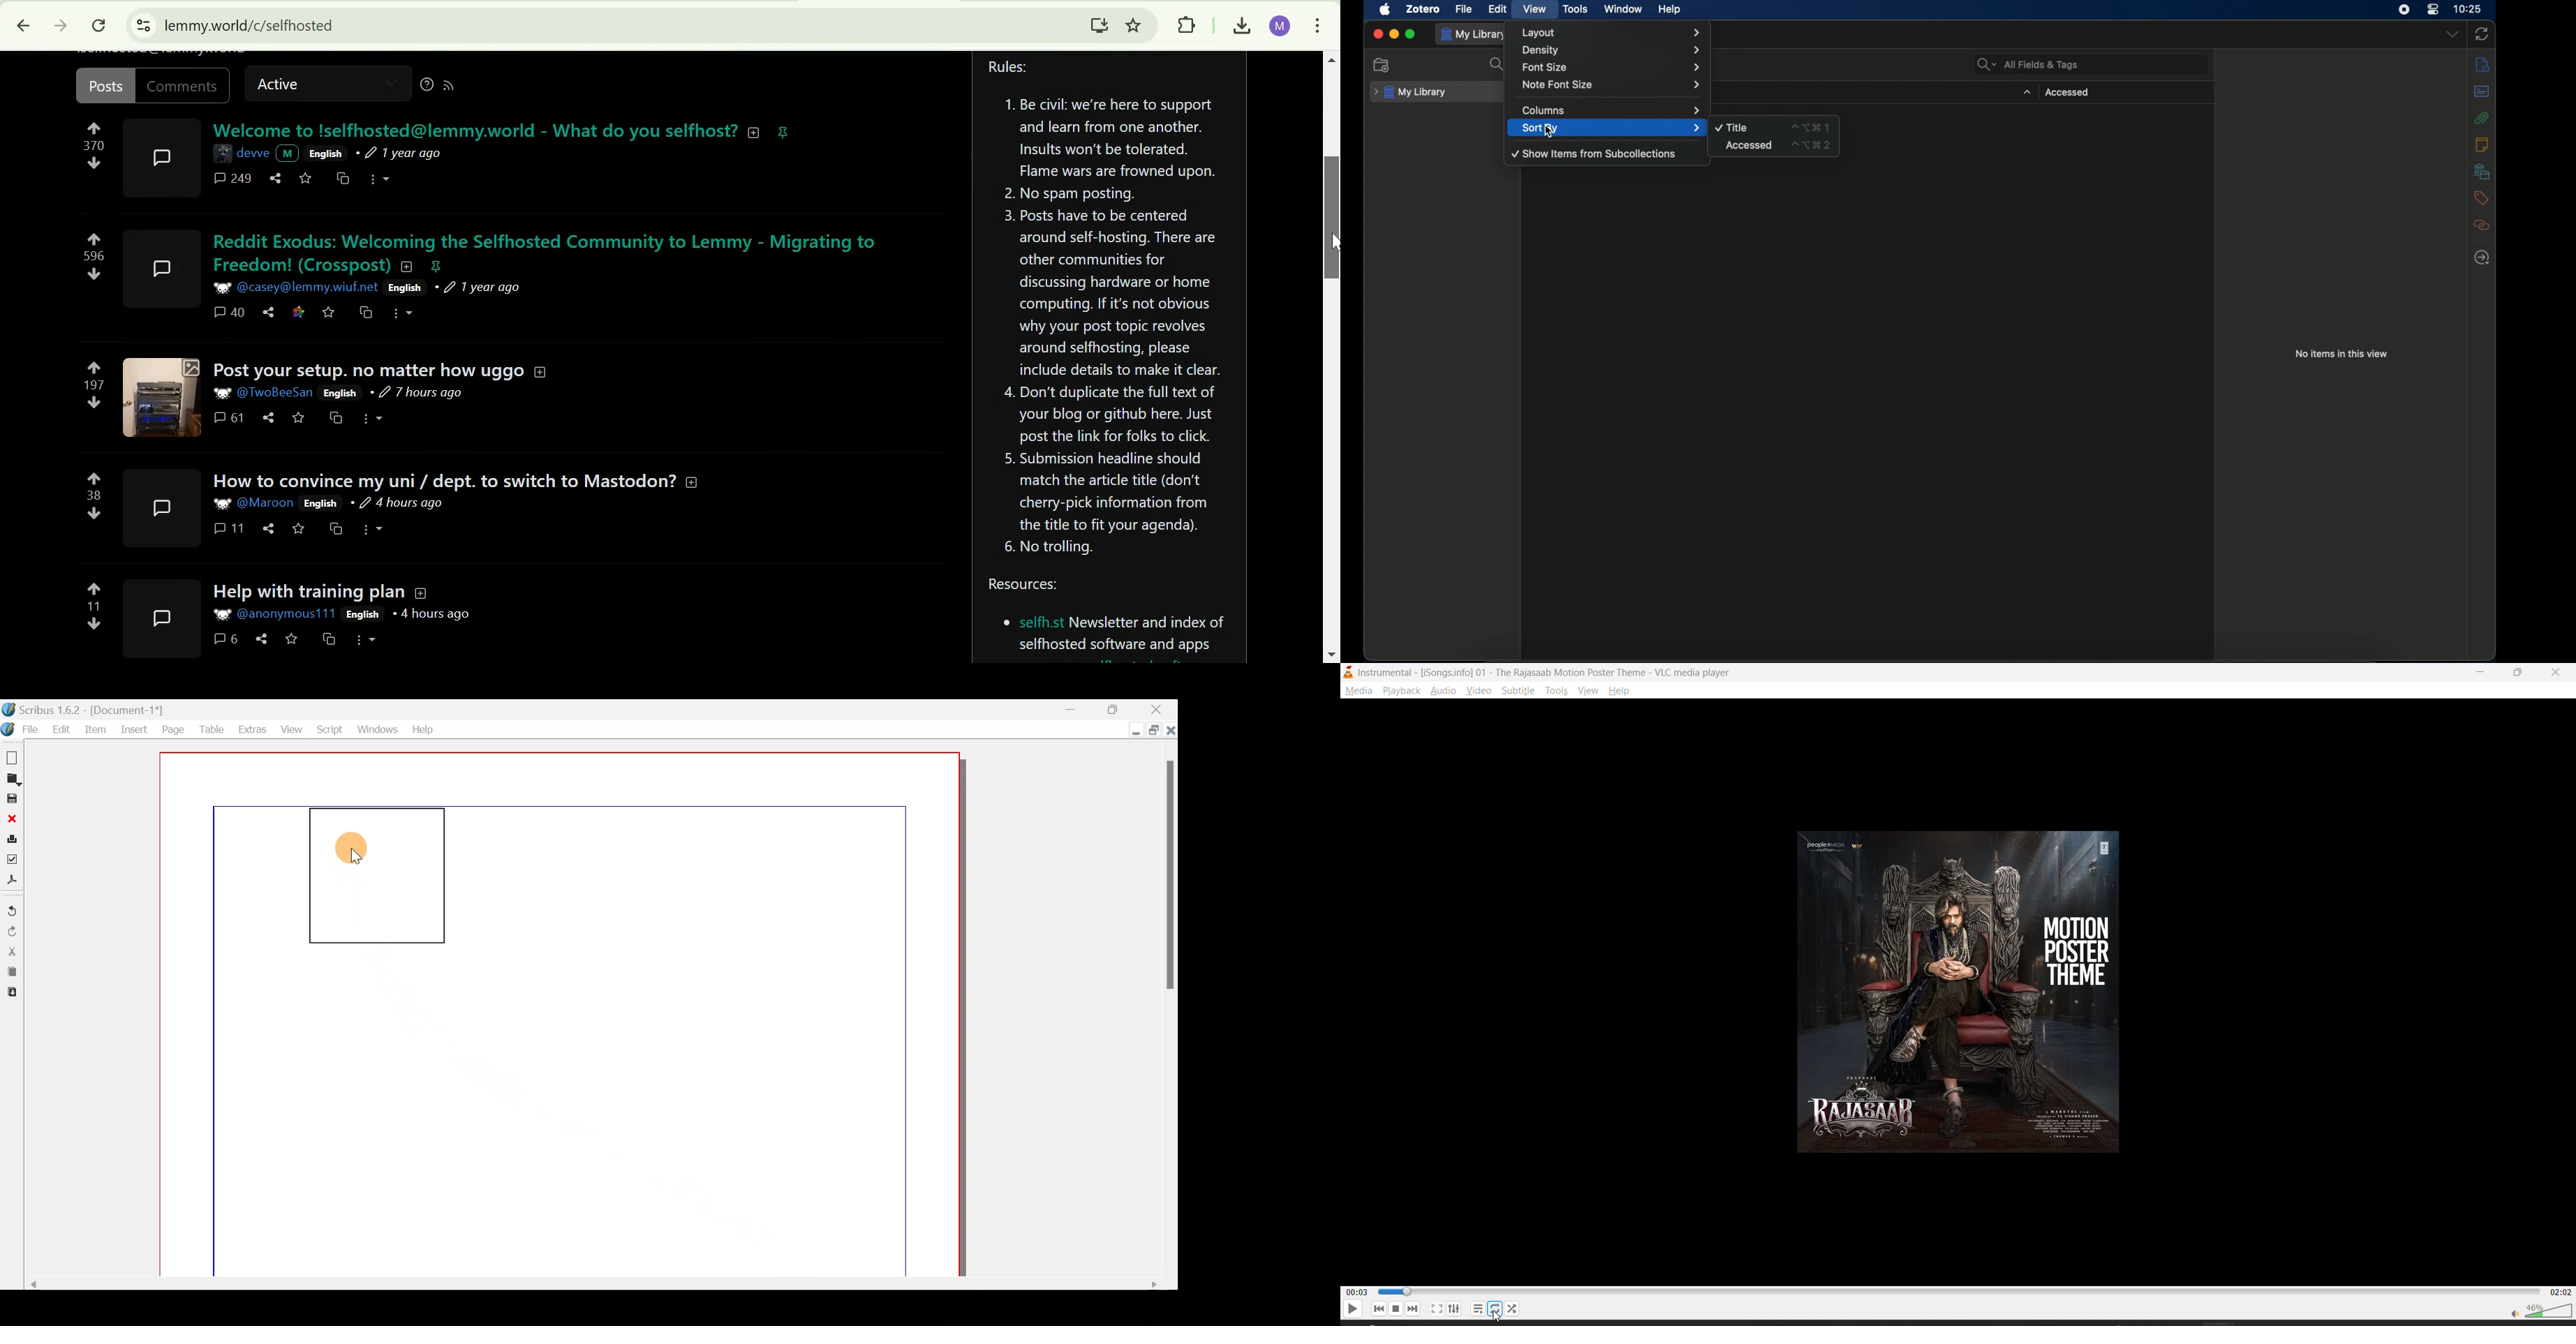 Image resolution: width=2576 pixels, height=1344 pixels. I want to click on Document name, so click(85, 710).